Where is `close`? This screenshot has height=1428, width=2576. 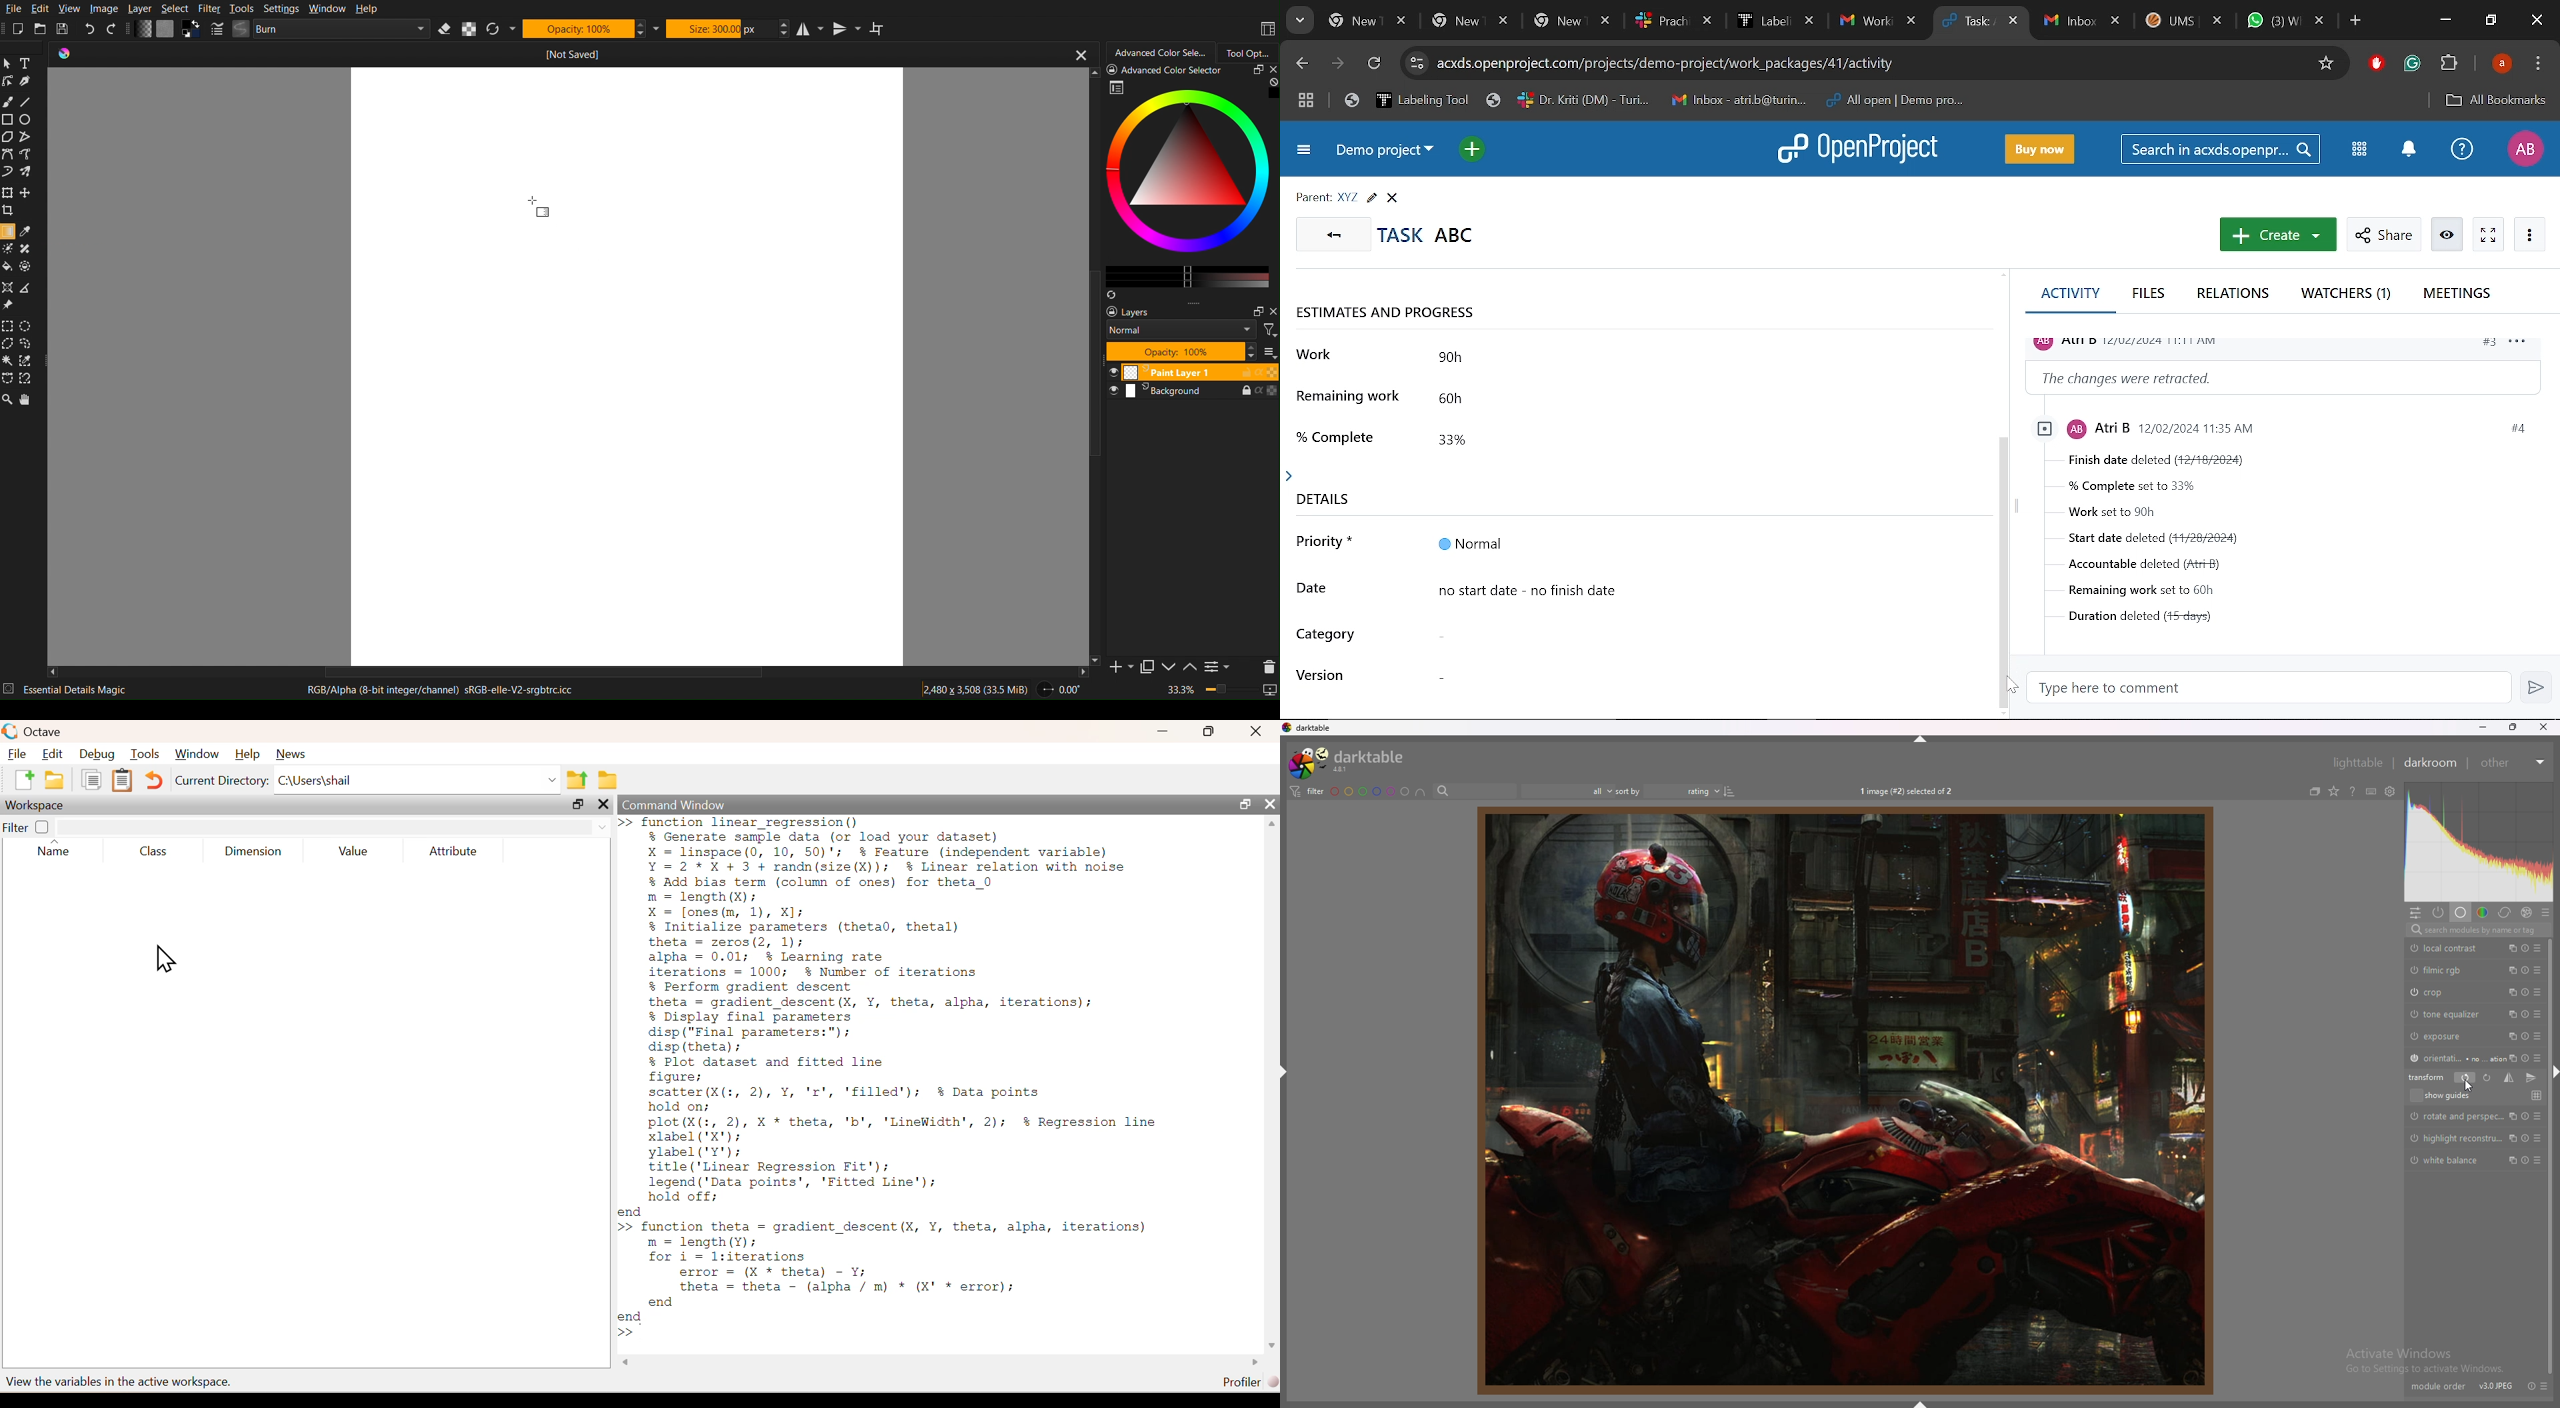 close is located at coordinates (1255, 731).